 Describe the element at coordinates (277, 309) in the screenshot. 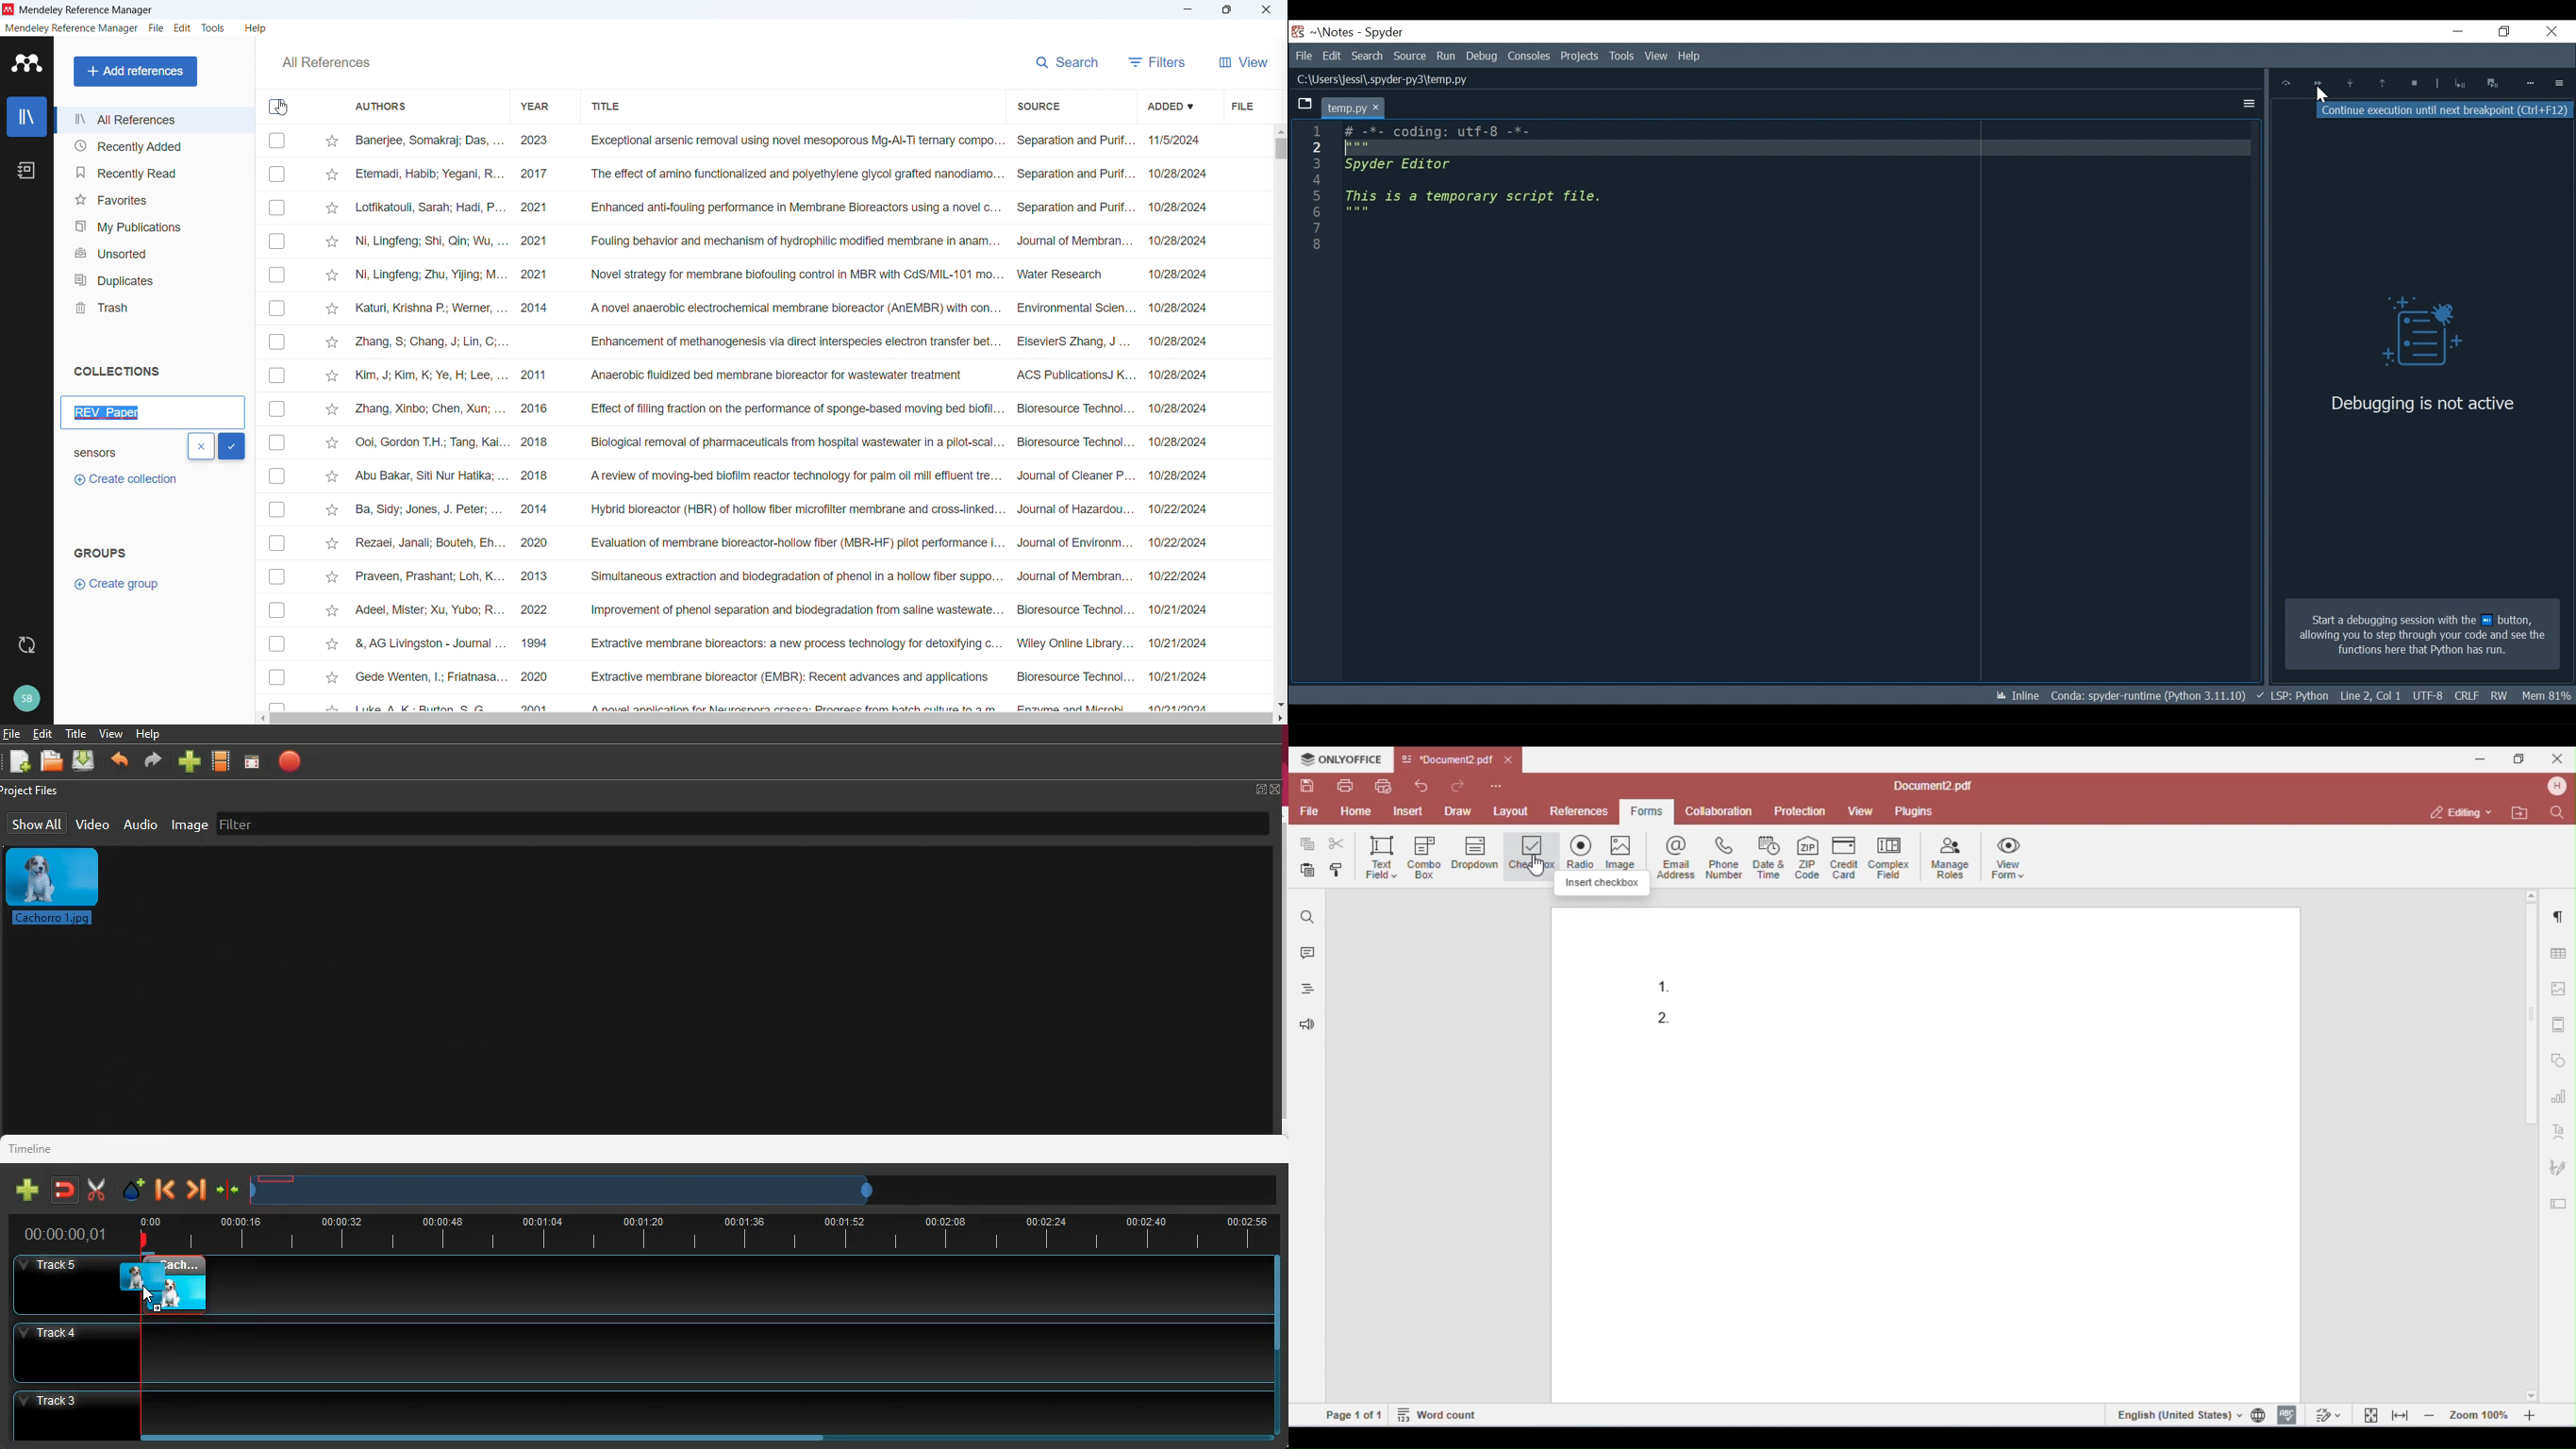

I see `Select respective publication` at that location.